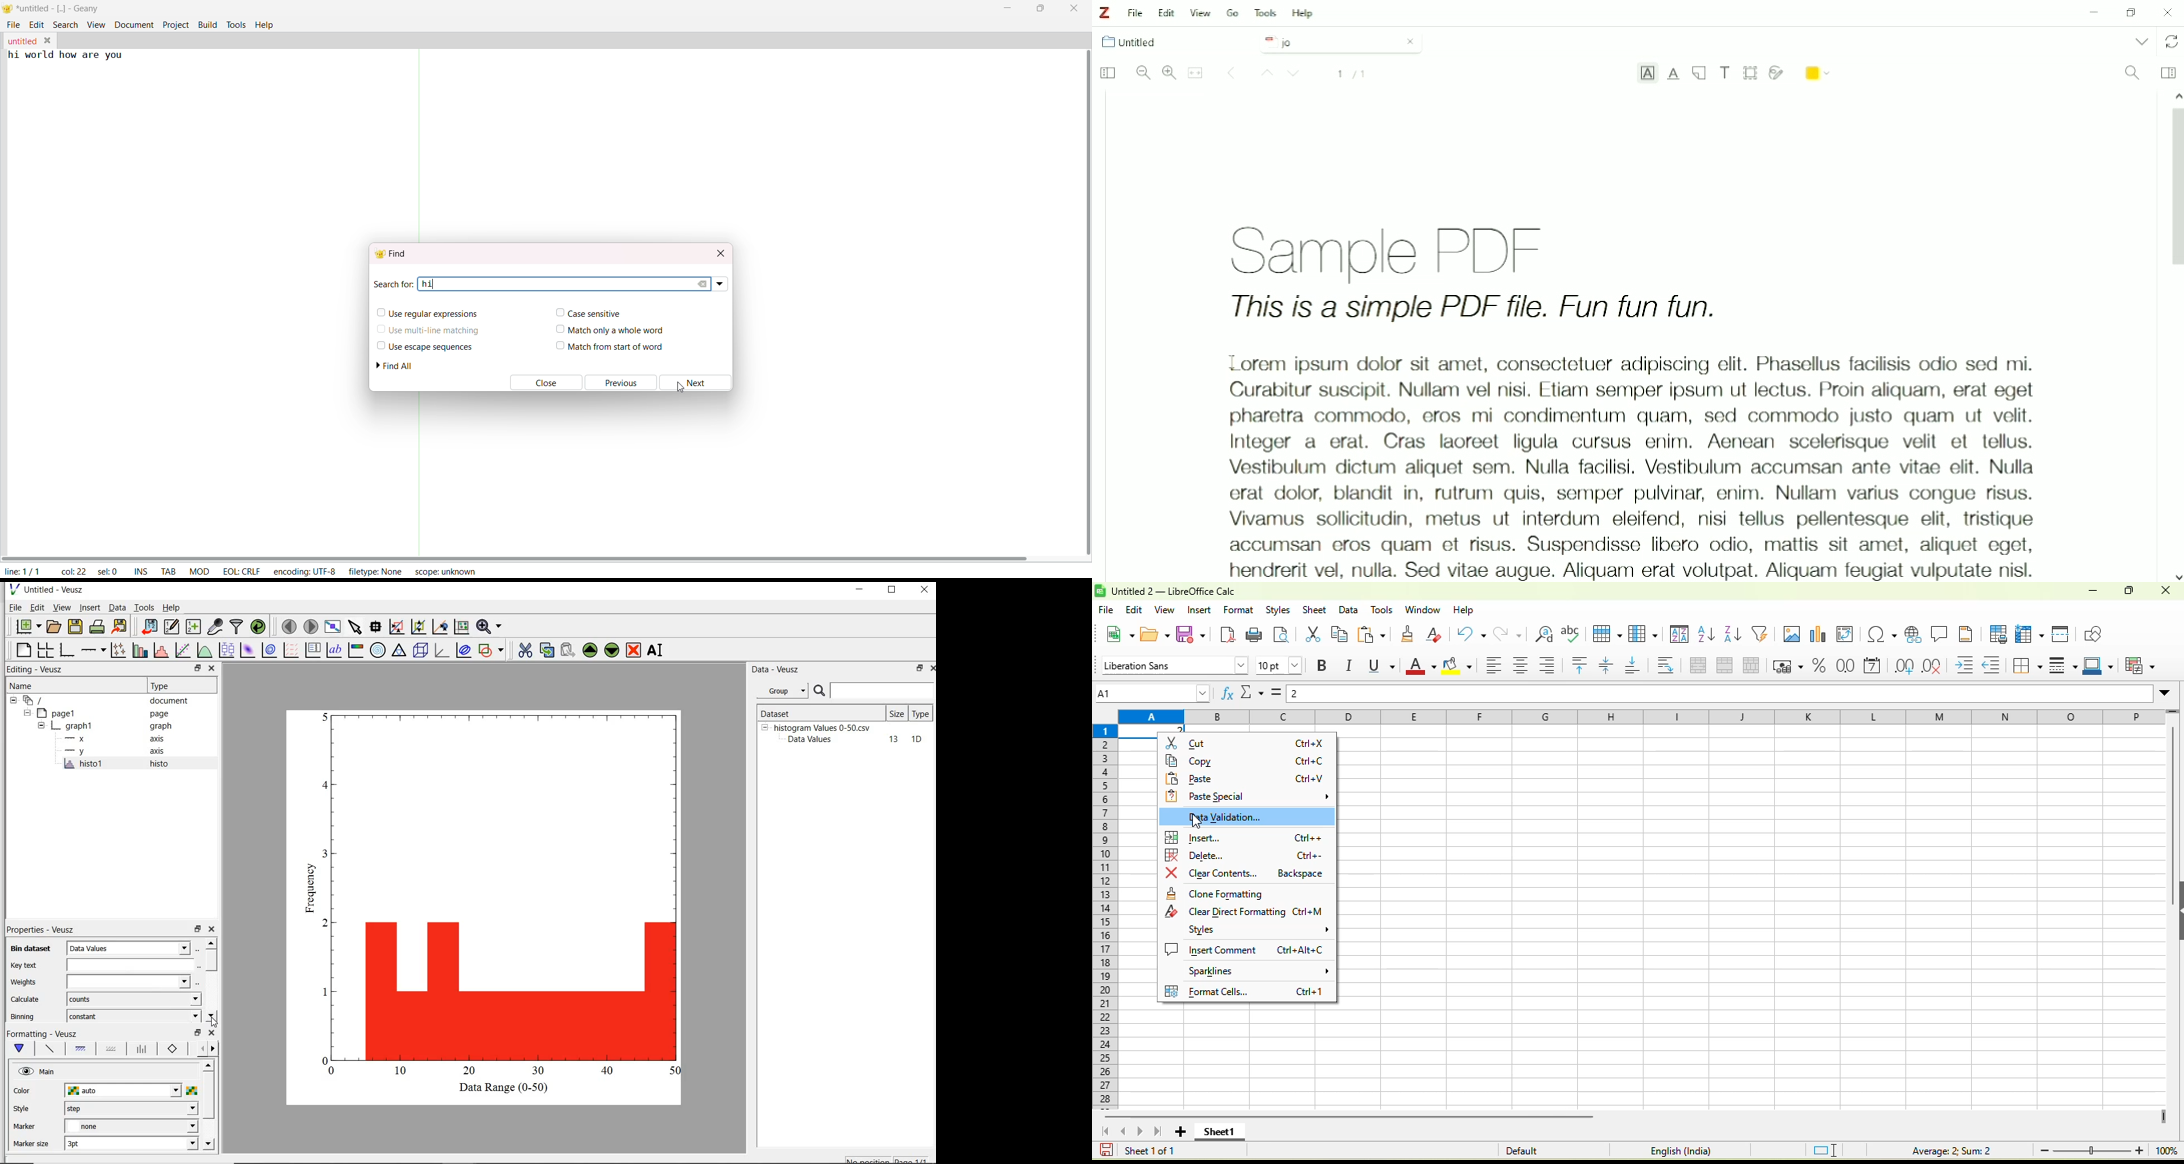  I want to click on special character, so click(1884, 634).